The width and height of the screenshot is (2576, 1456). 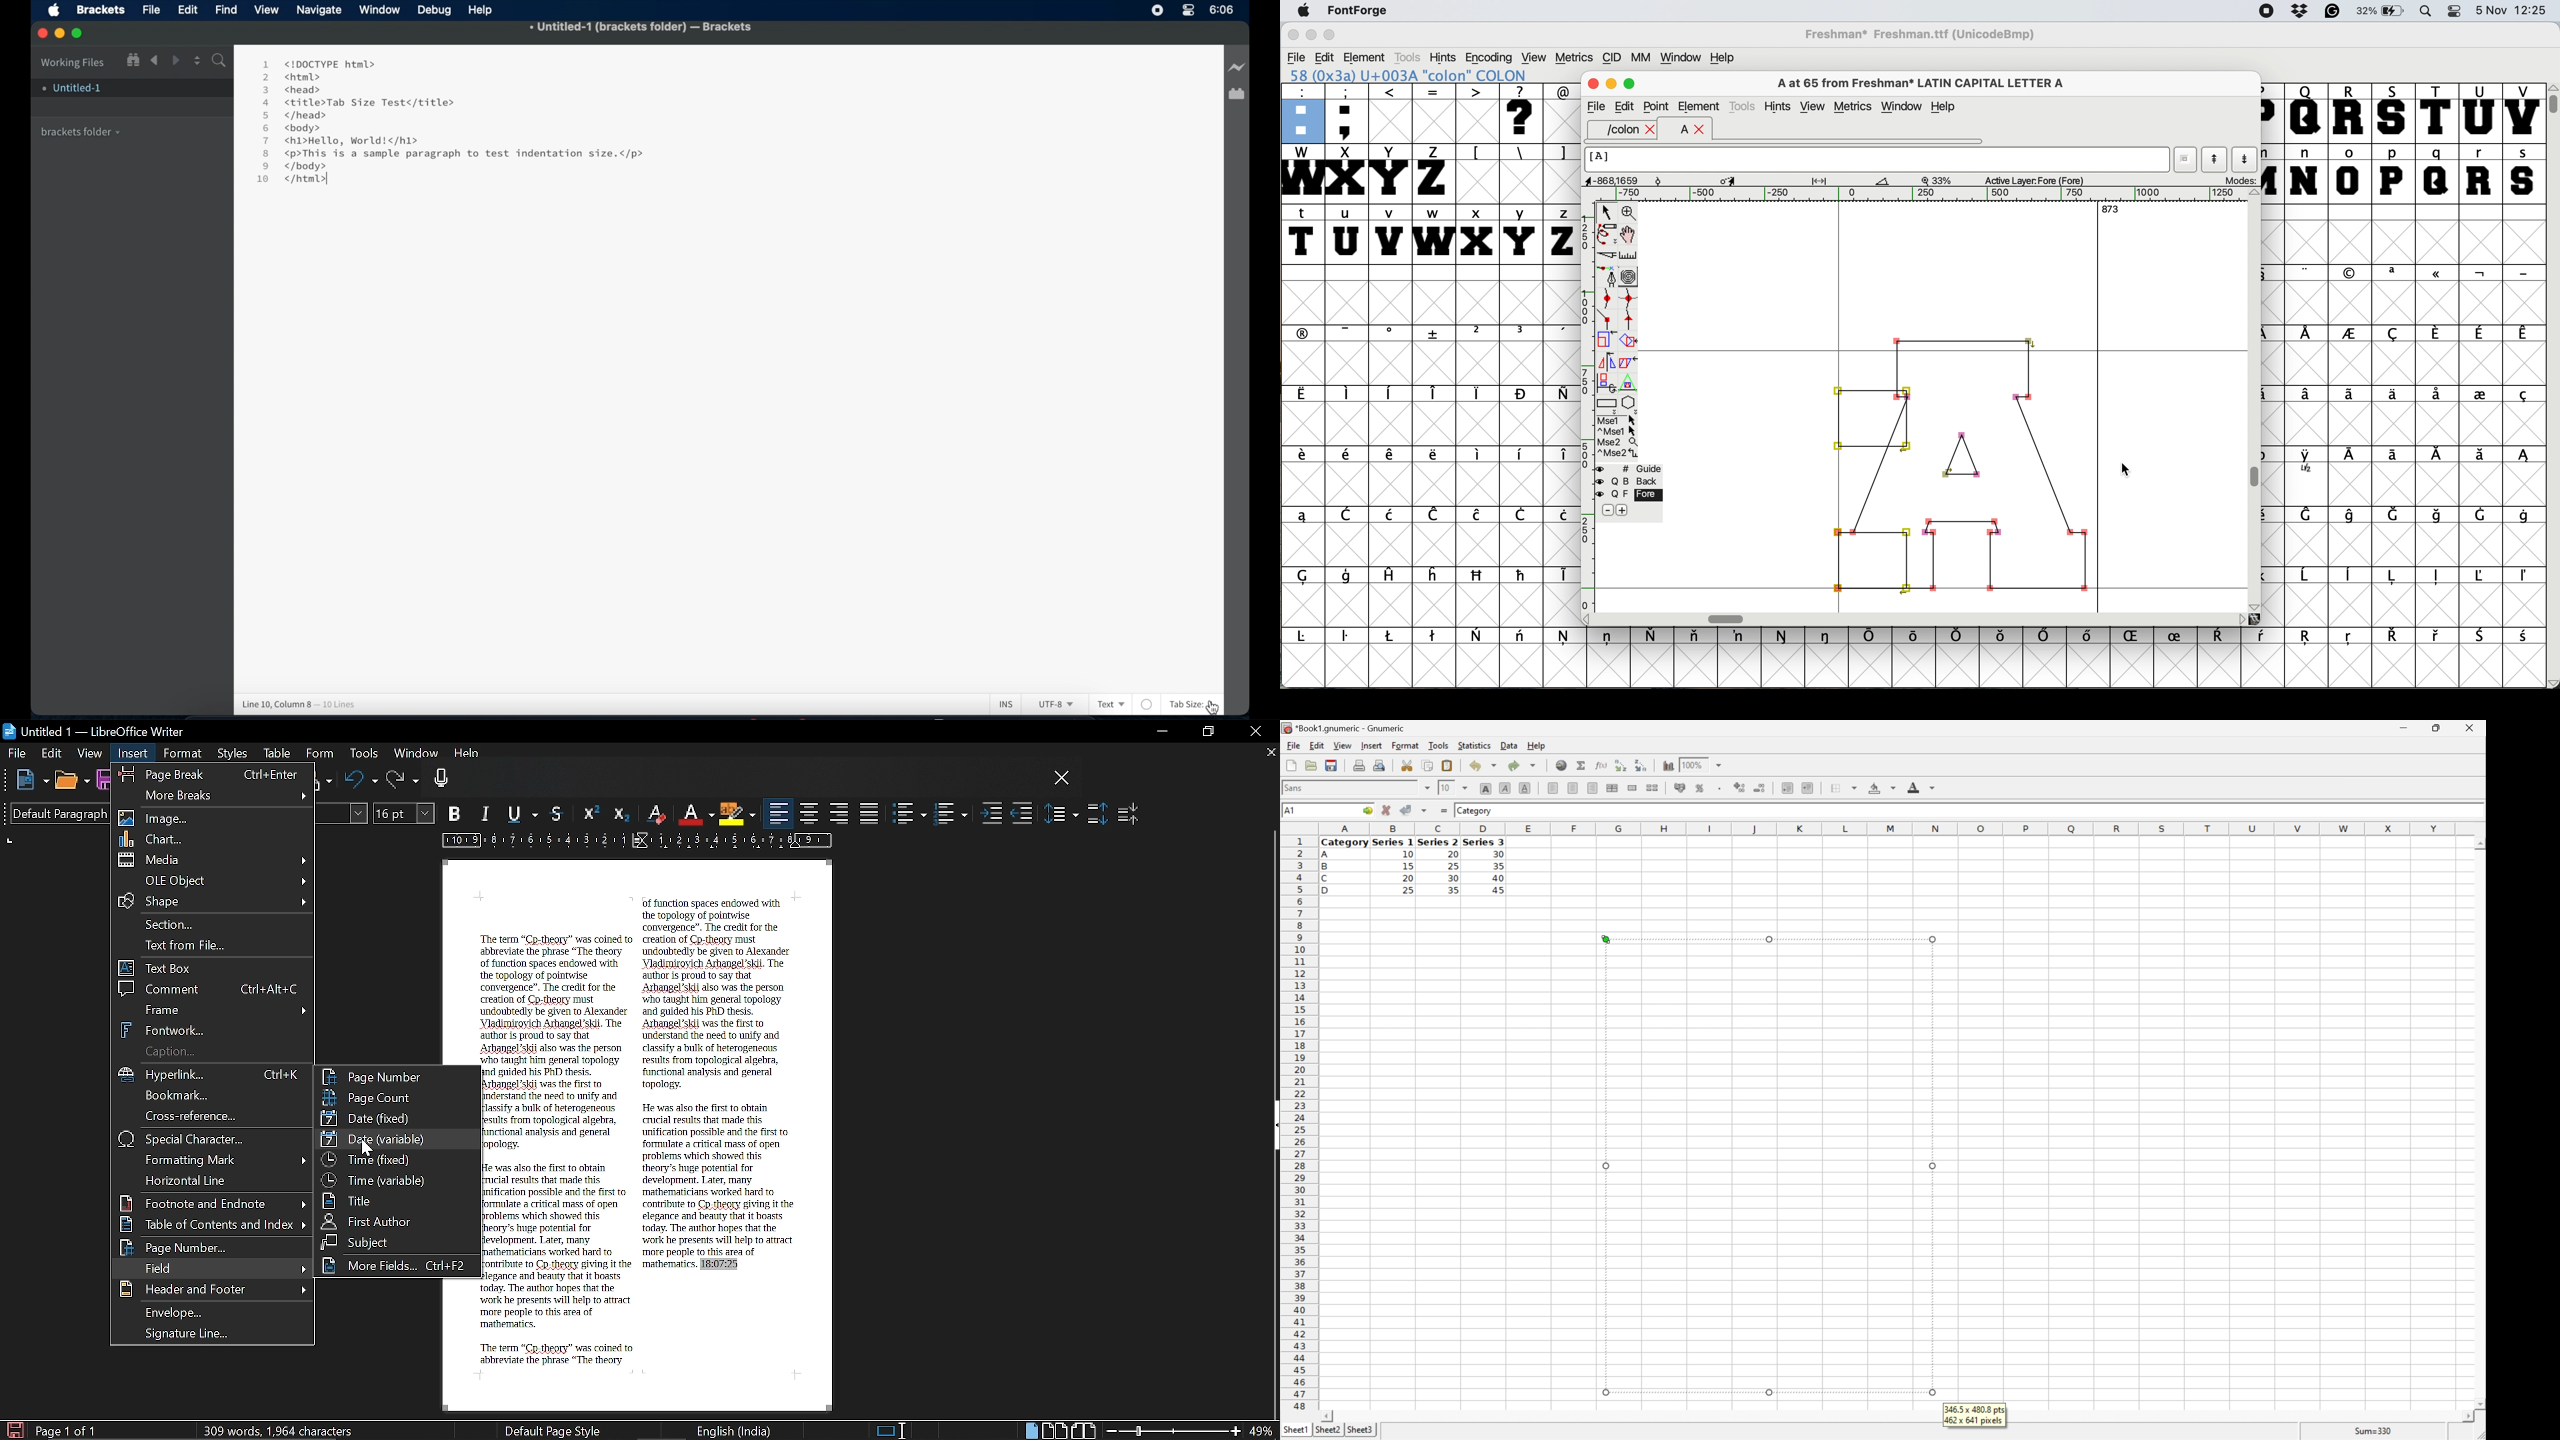 I want to click on New, so click(x=32, y=781).